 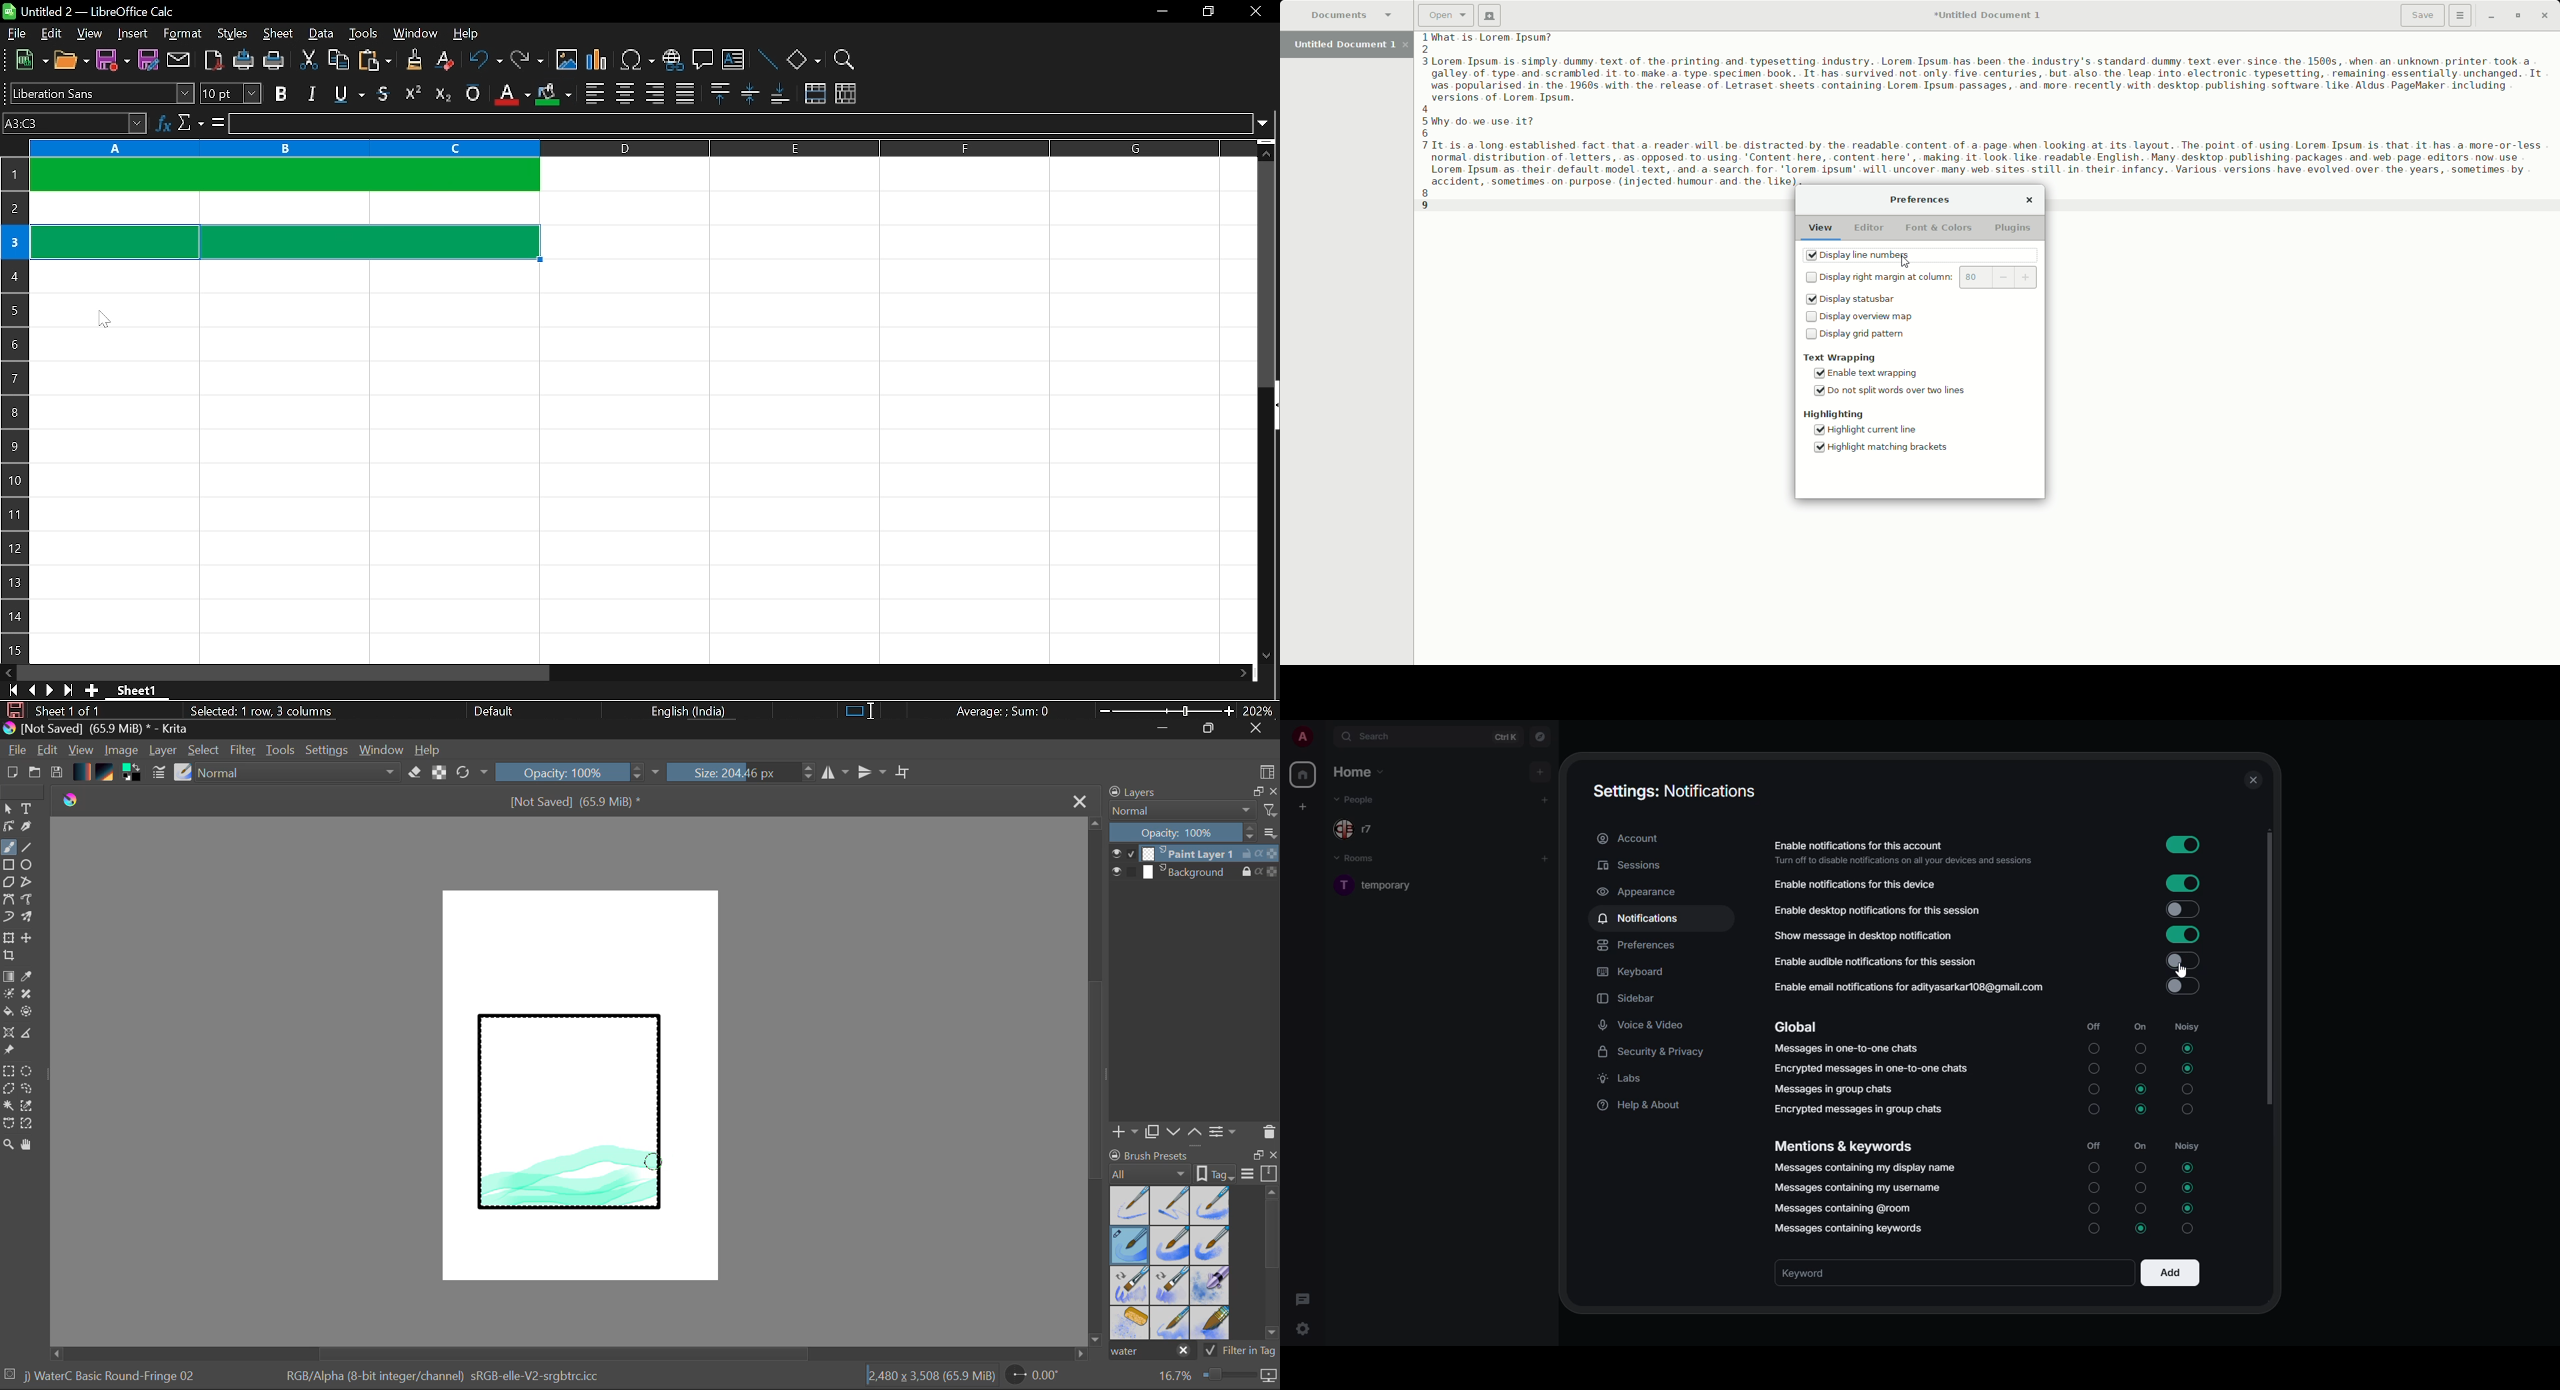 What do you see at coordinates (2093, 1208) in the screenshot?
I see `off` at bounding box center [2093, 1208].